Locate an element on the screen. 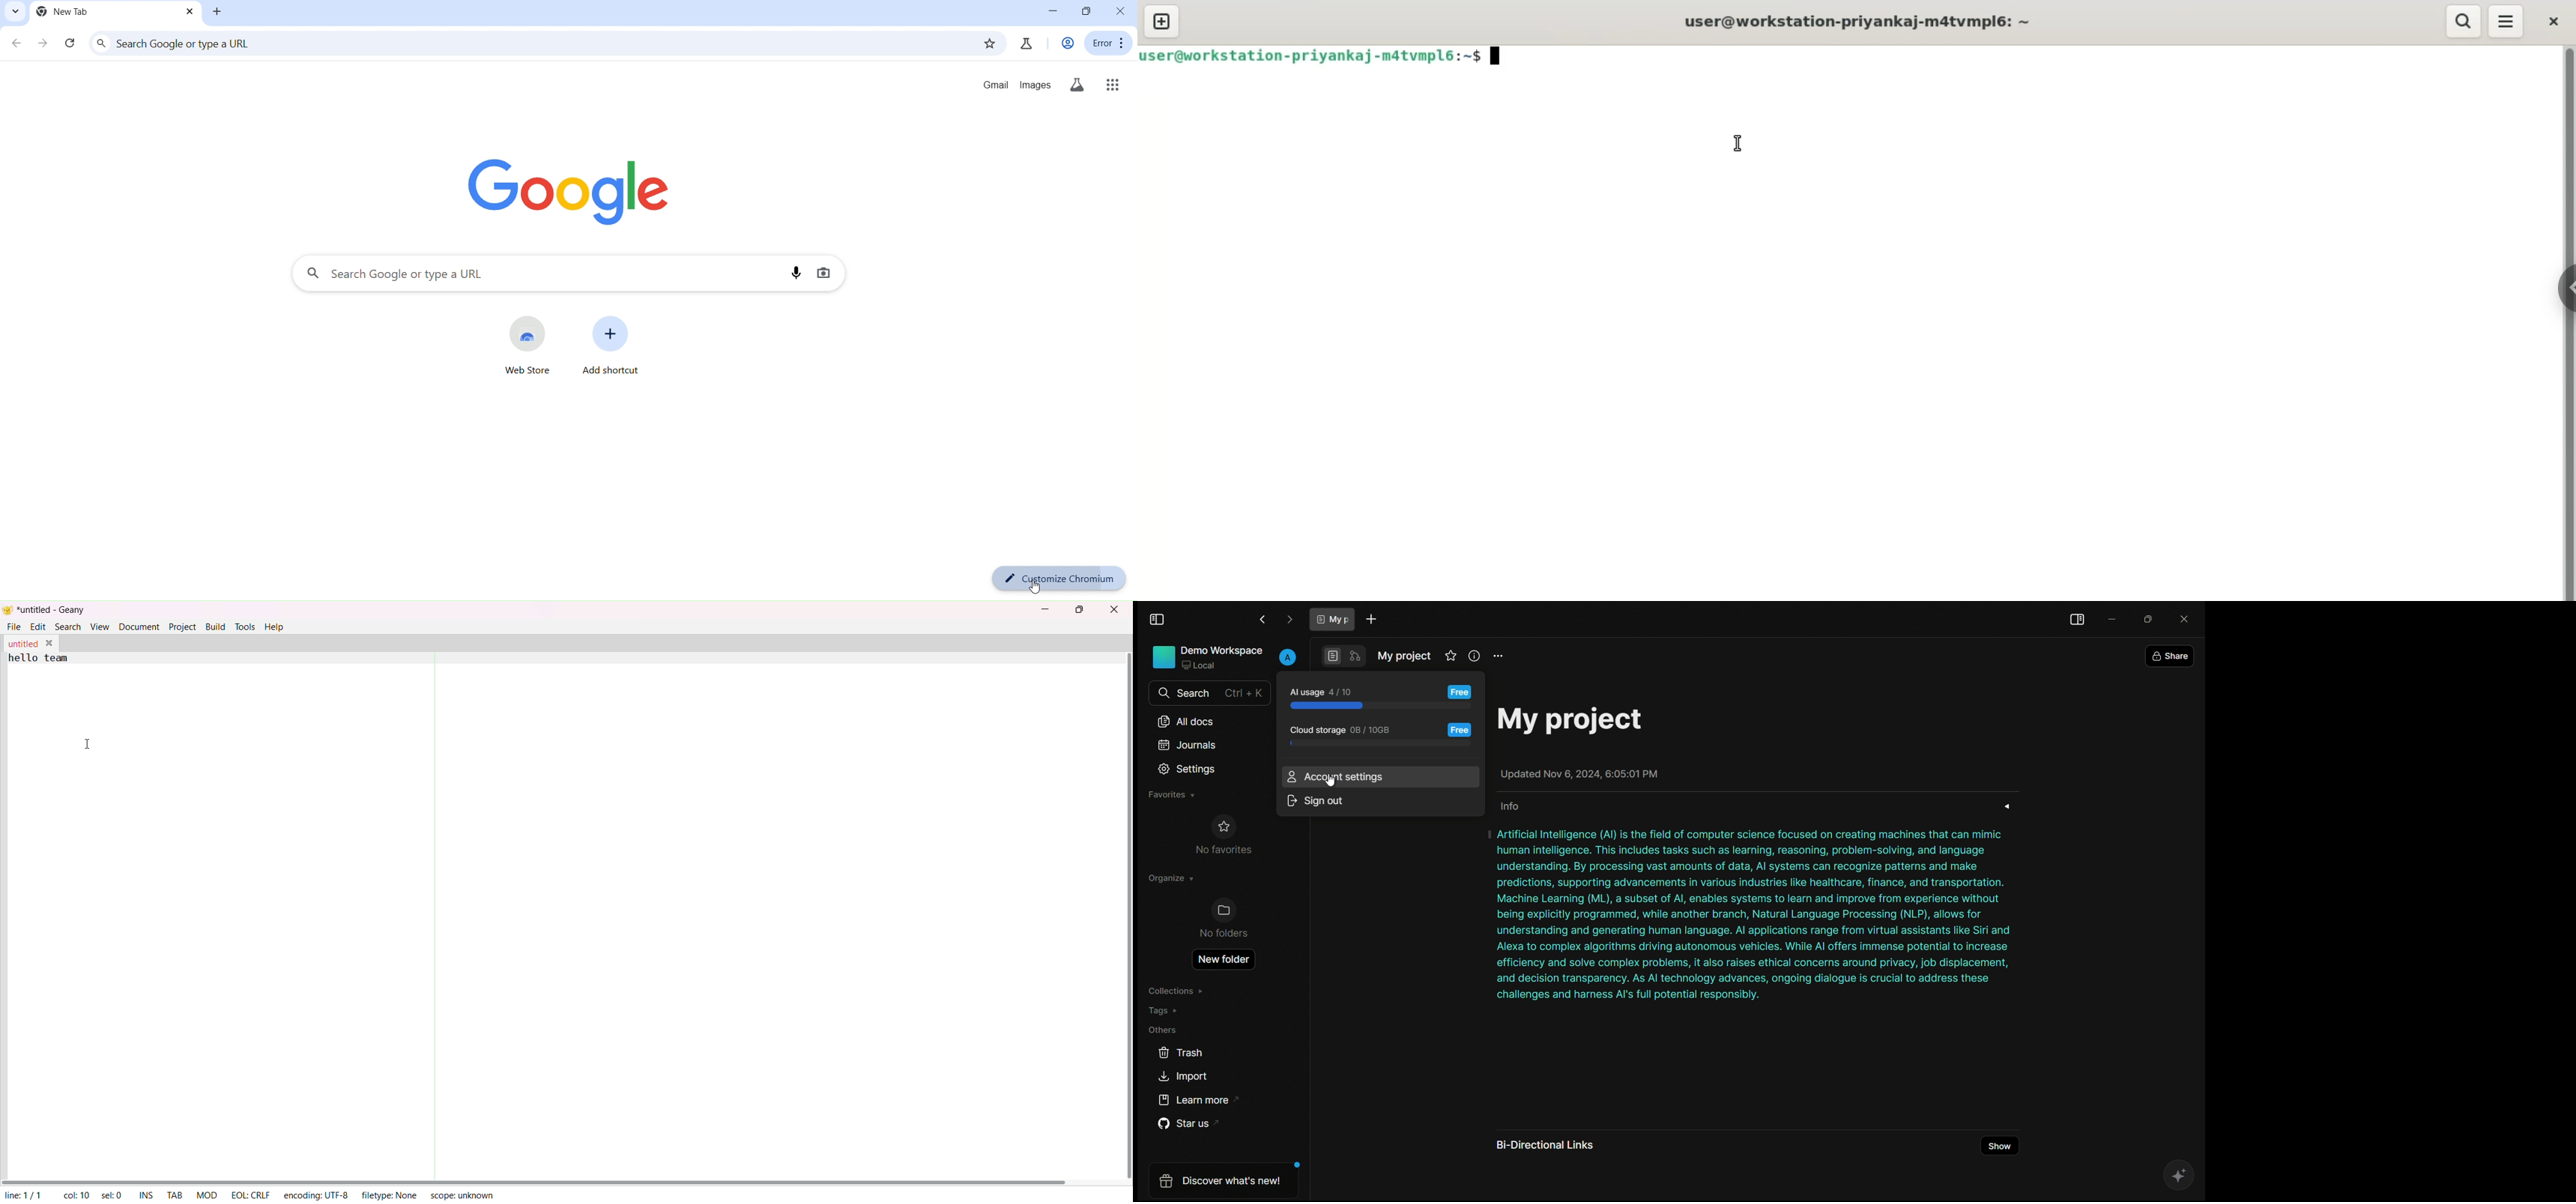 The image size is (2576, 1204). search panel is located at coordinates (546, 274).